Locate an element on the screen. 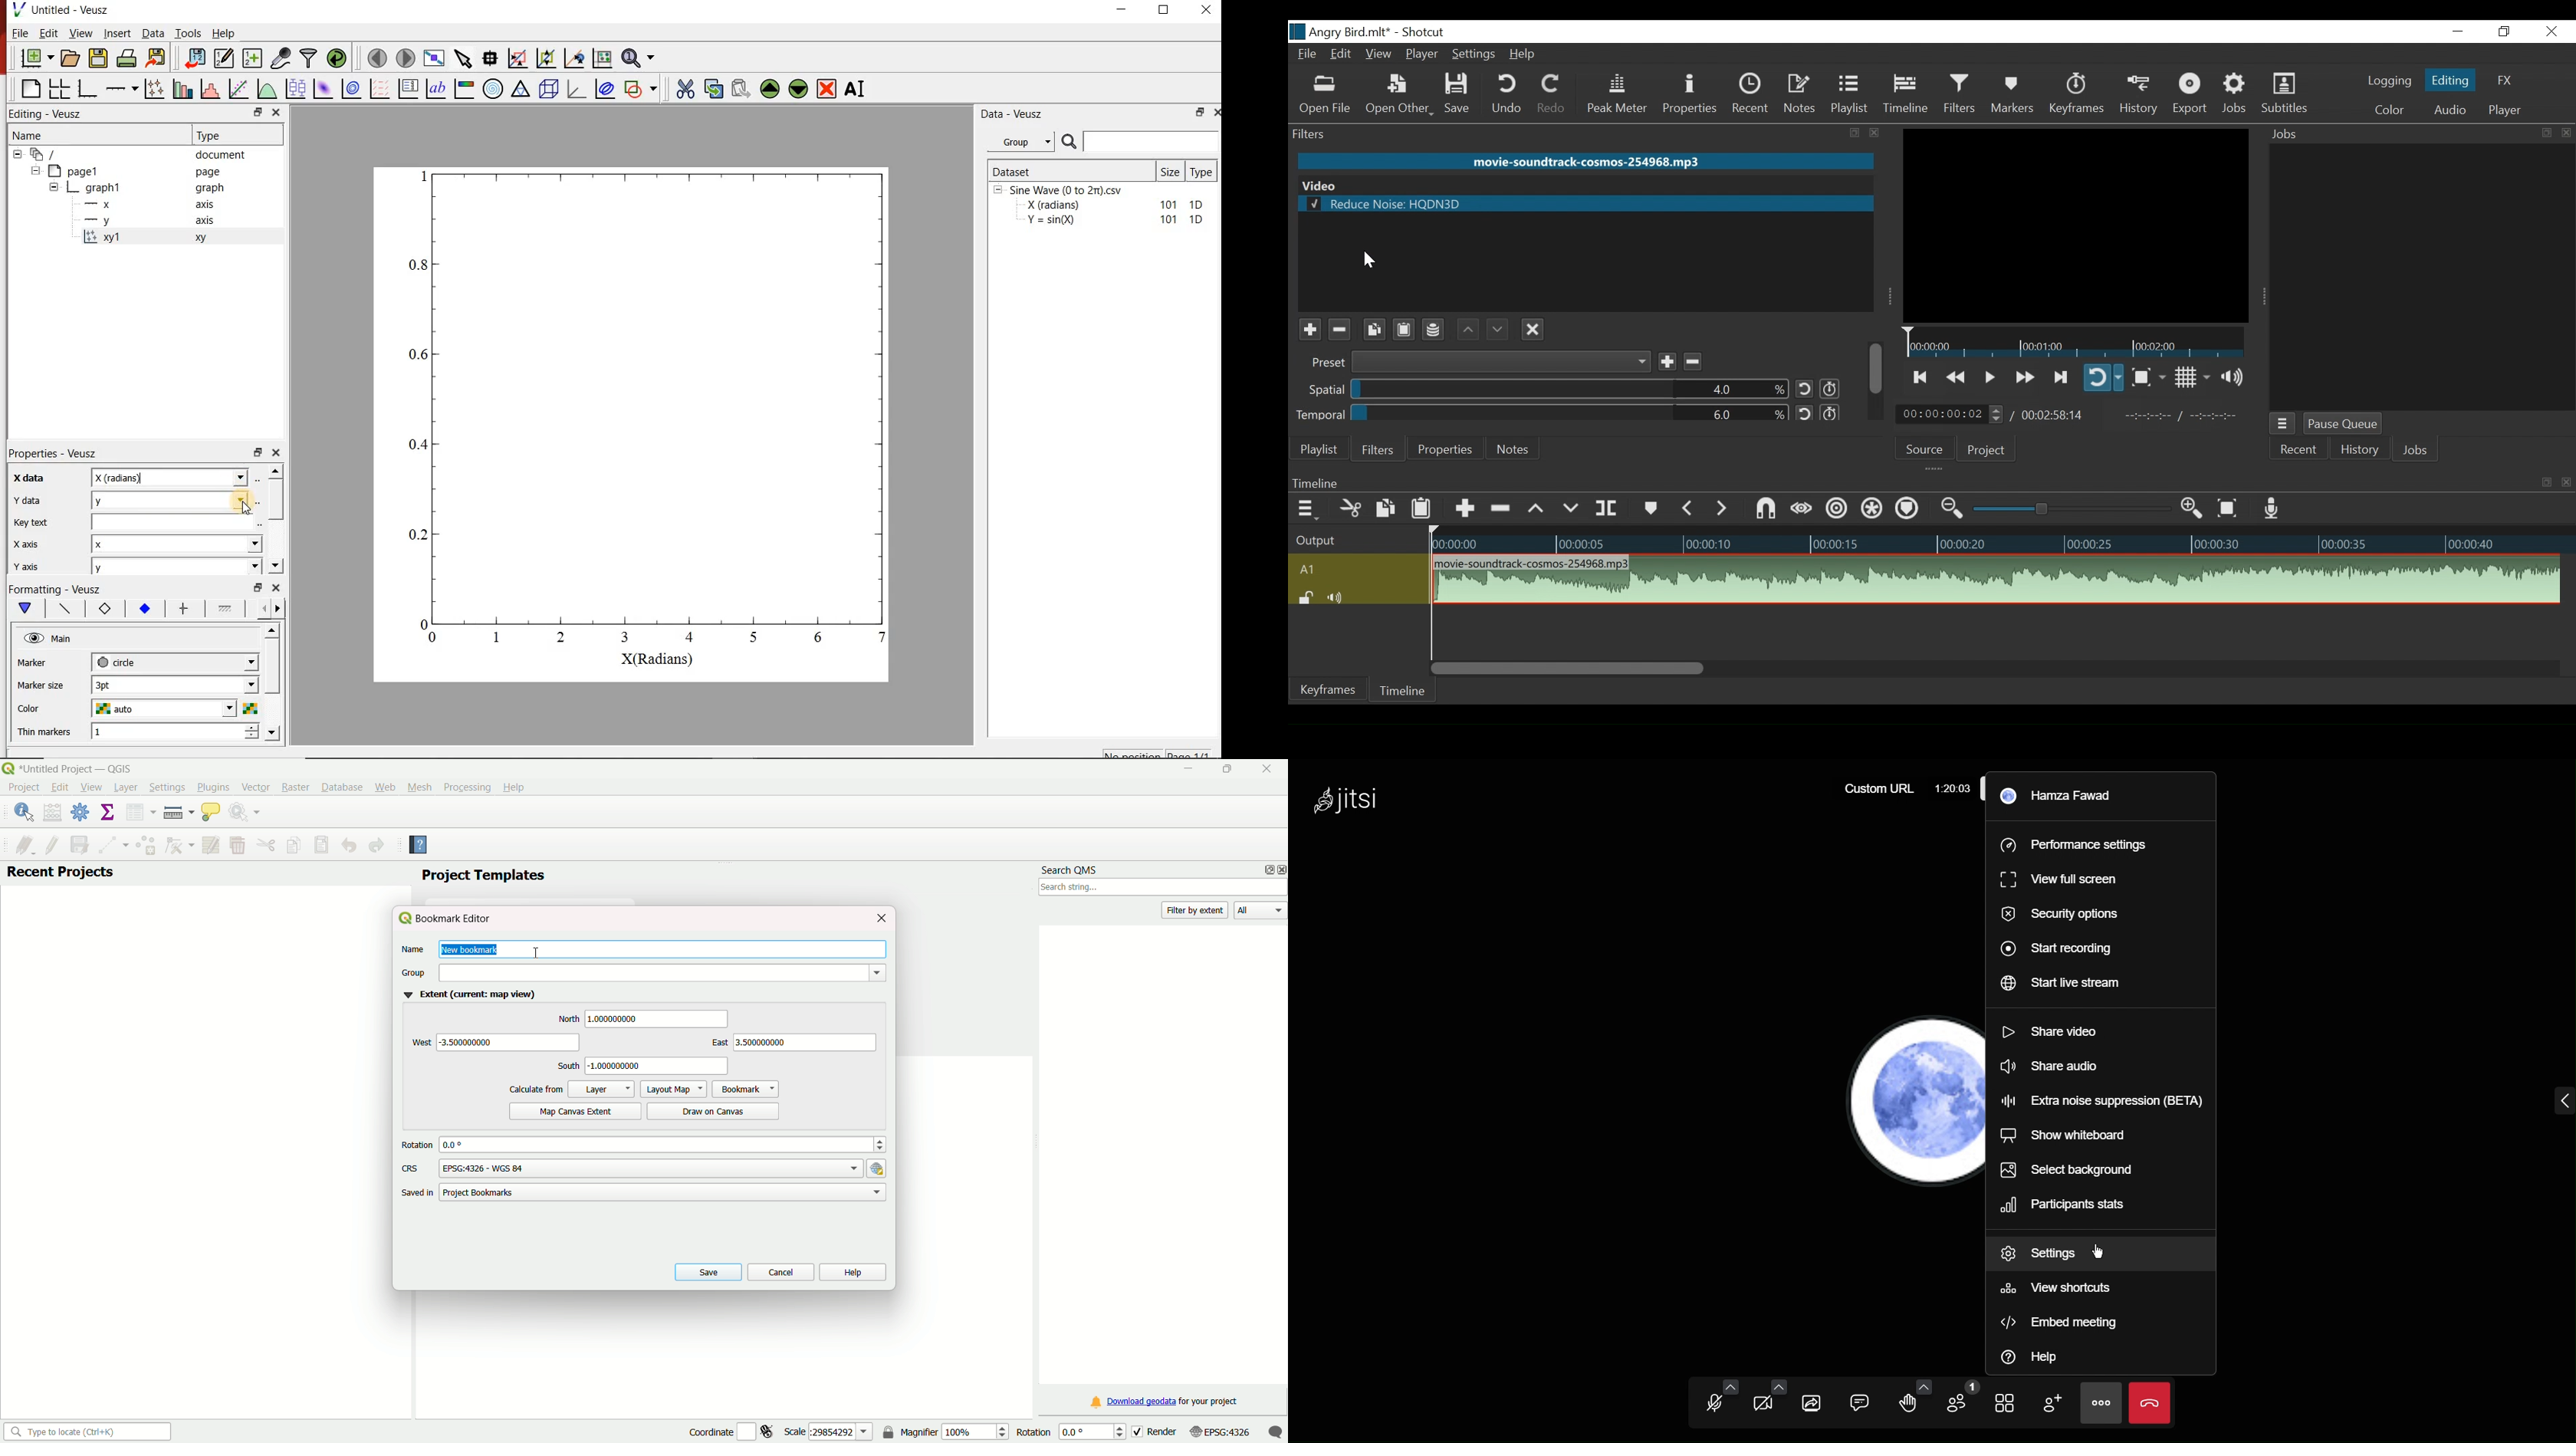 The image size is (2576, 1456). Up is located at coordinates (271, 631).